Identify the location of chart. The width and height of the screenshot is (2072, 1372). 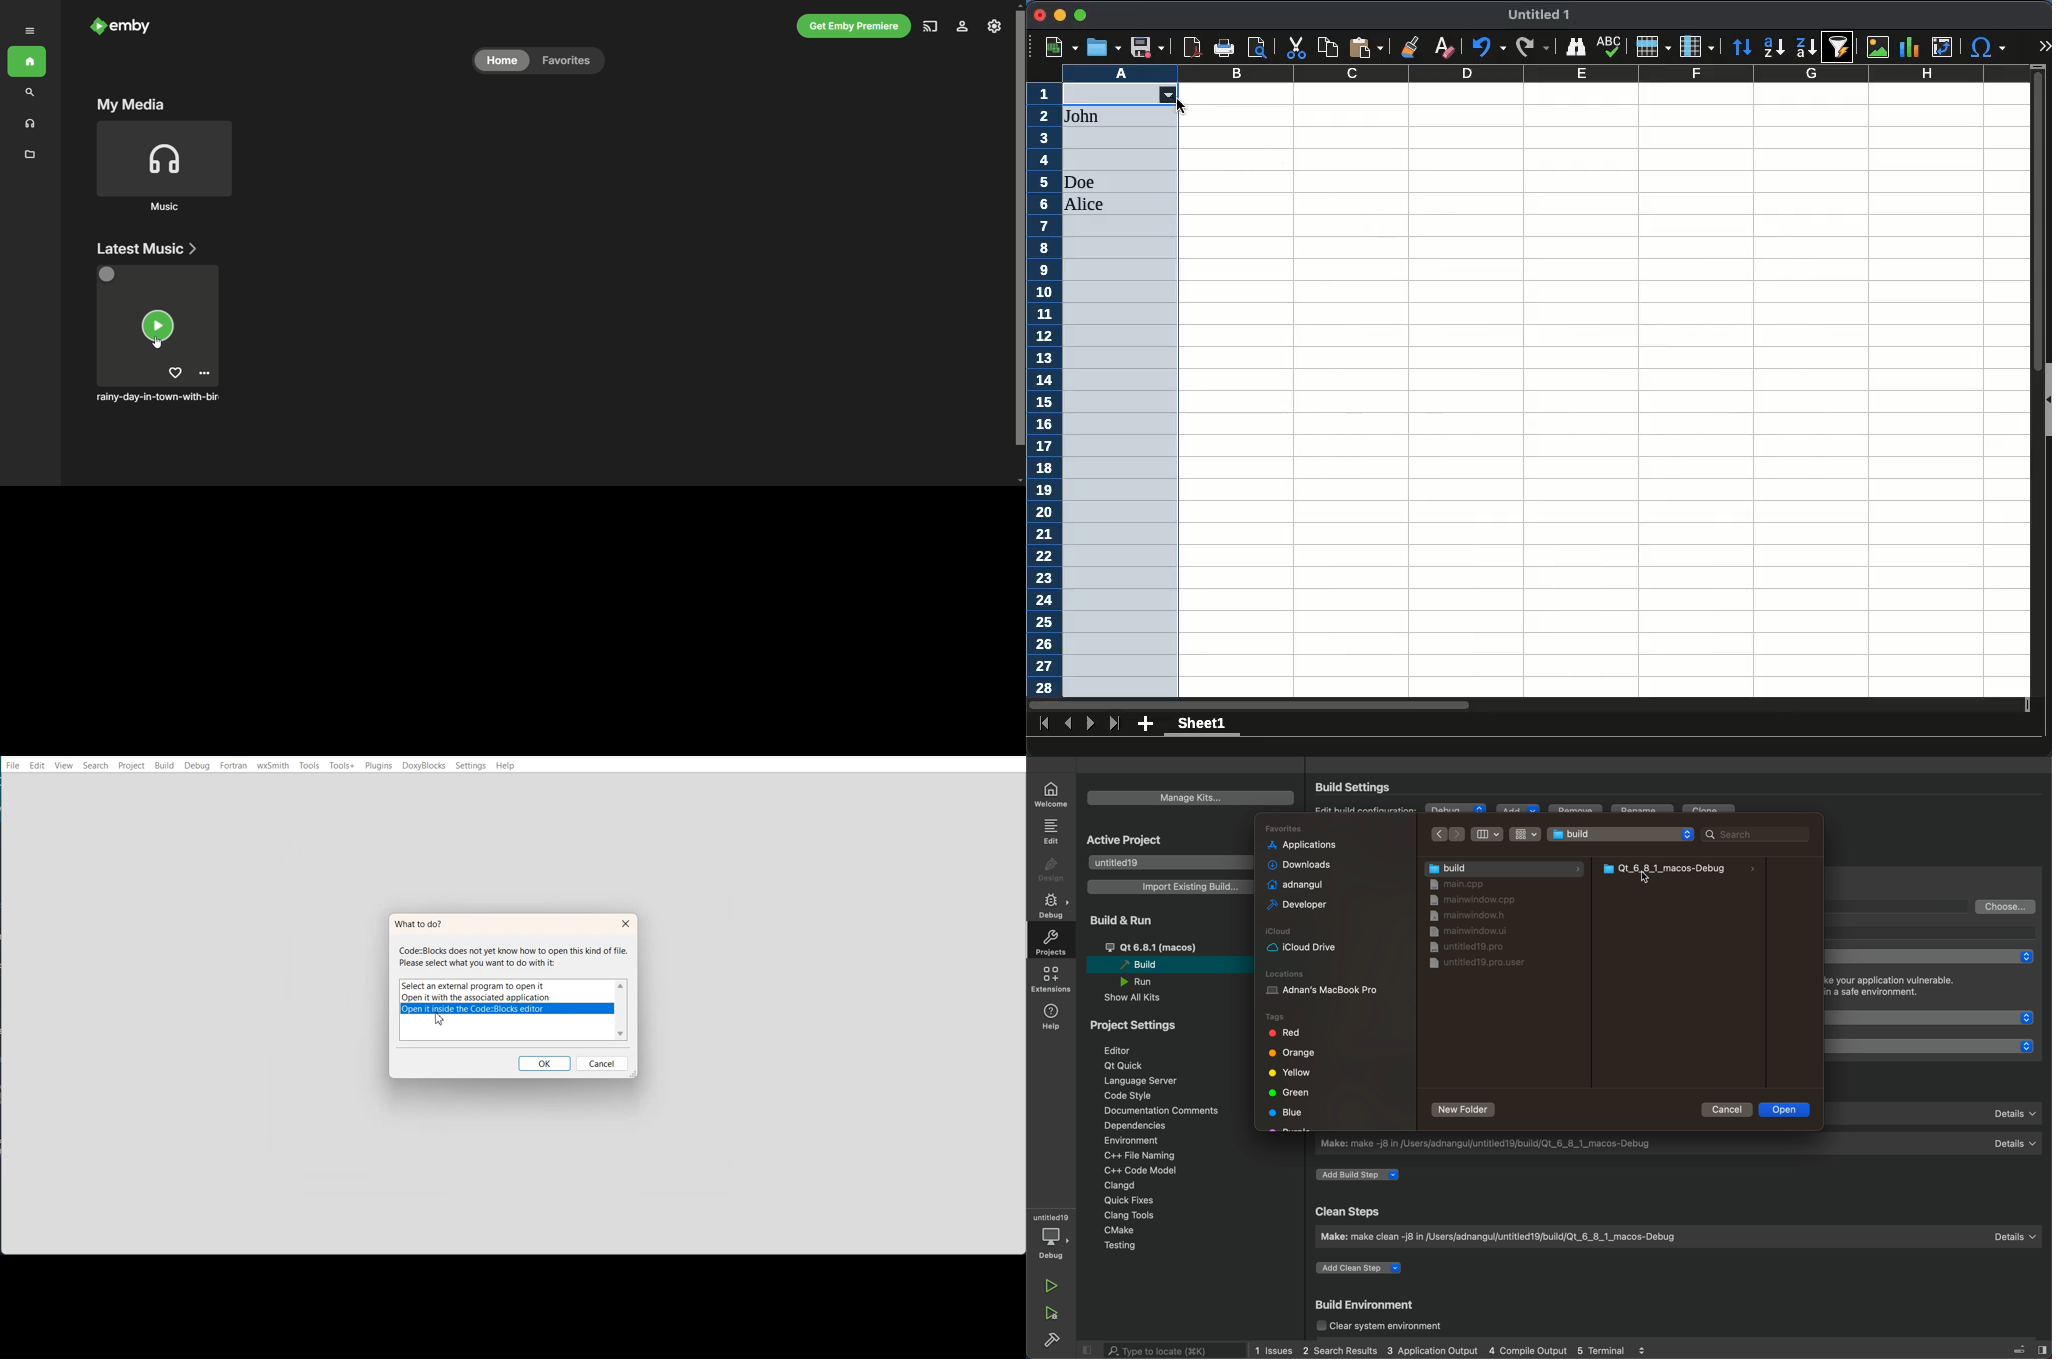
(1909, 47).